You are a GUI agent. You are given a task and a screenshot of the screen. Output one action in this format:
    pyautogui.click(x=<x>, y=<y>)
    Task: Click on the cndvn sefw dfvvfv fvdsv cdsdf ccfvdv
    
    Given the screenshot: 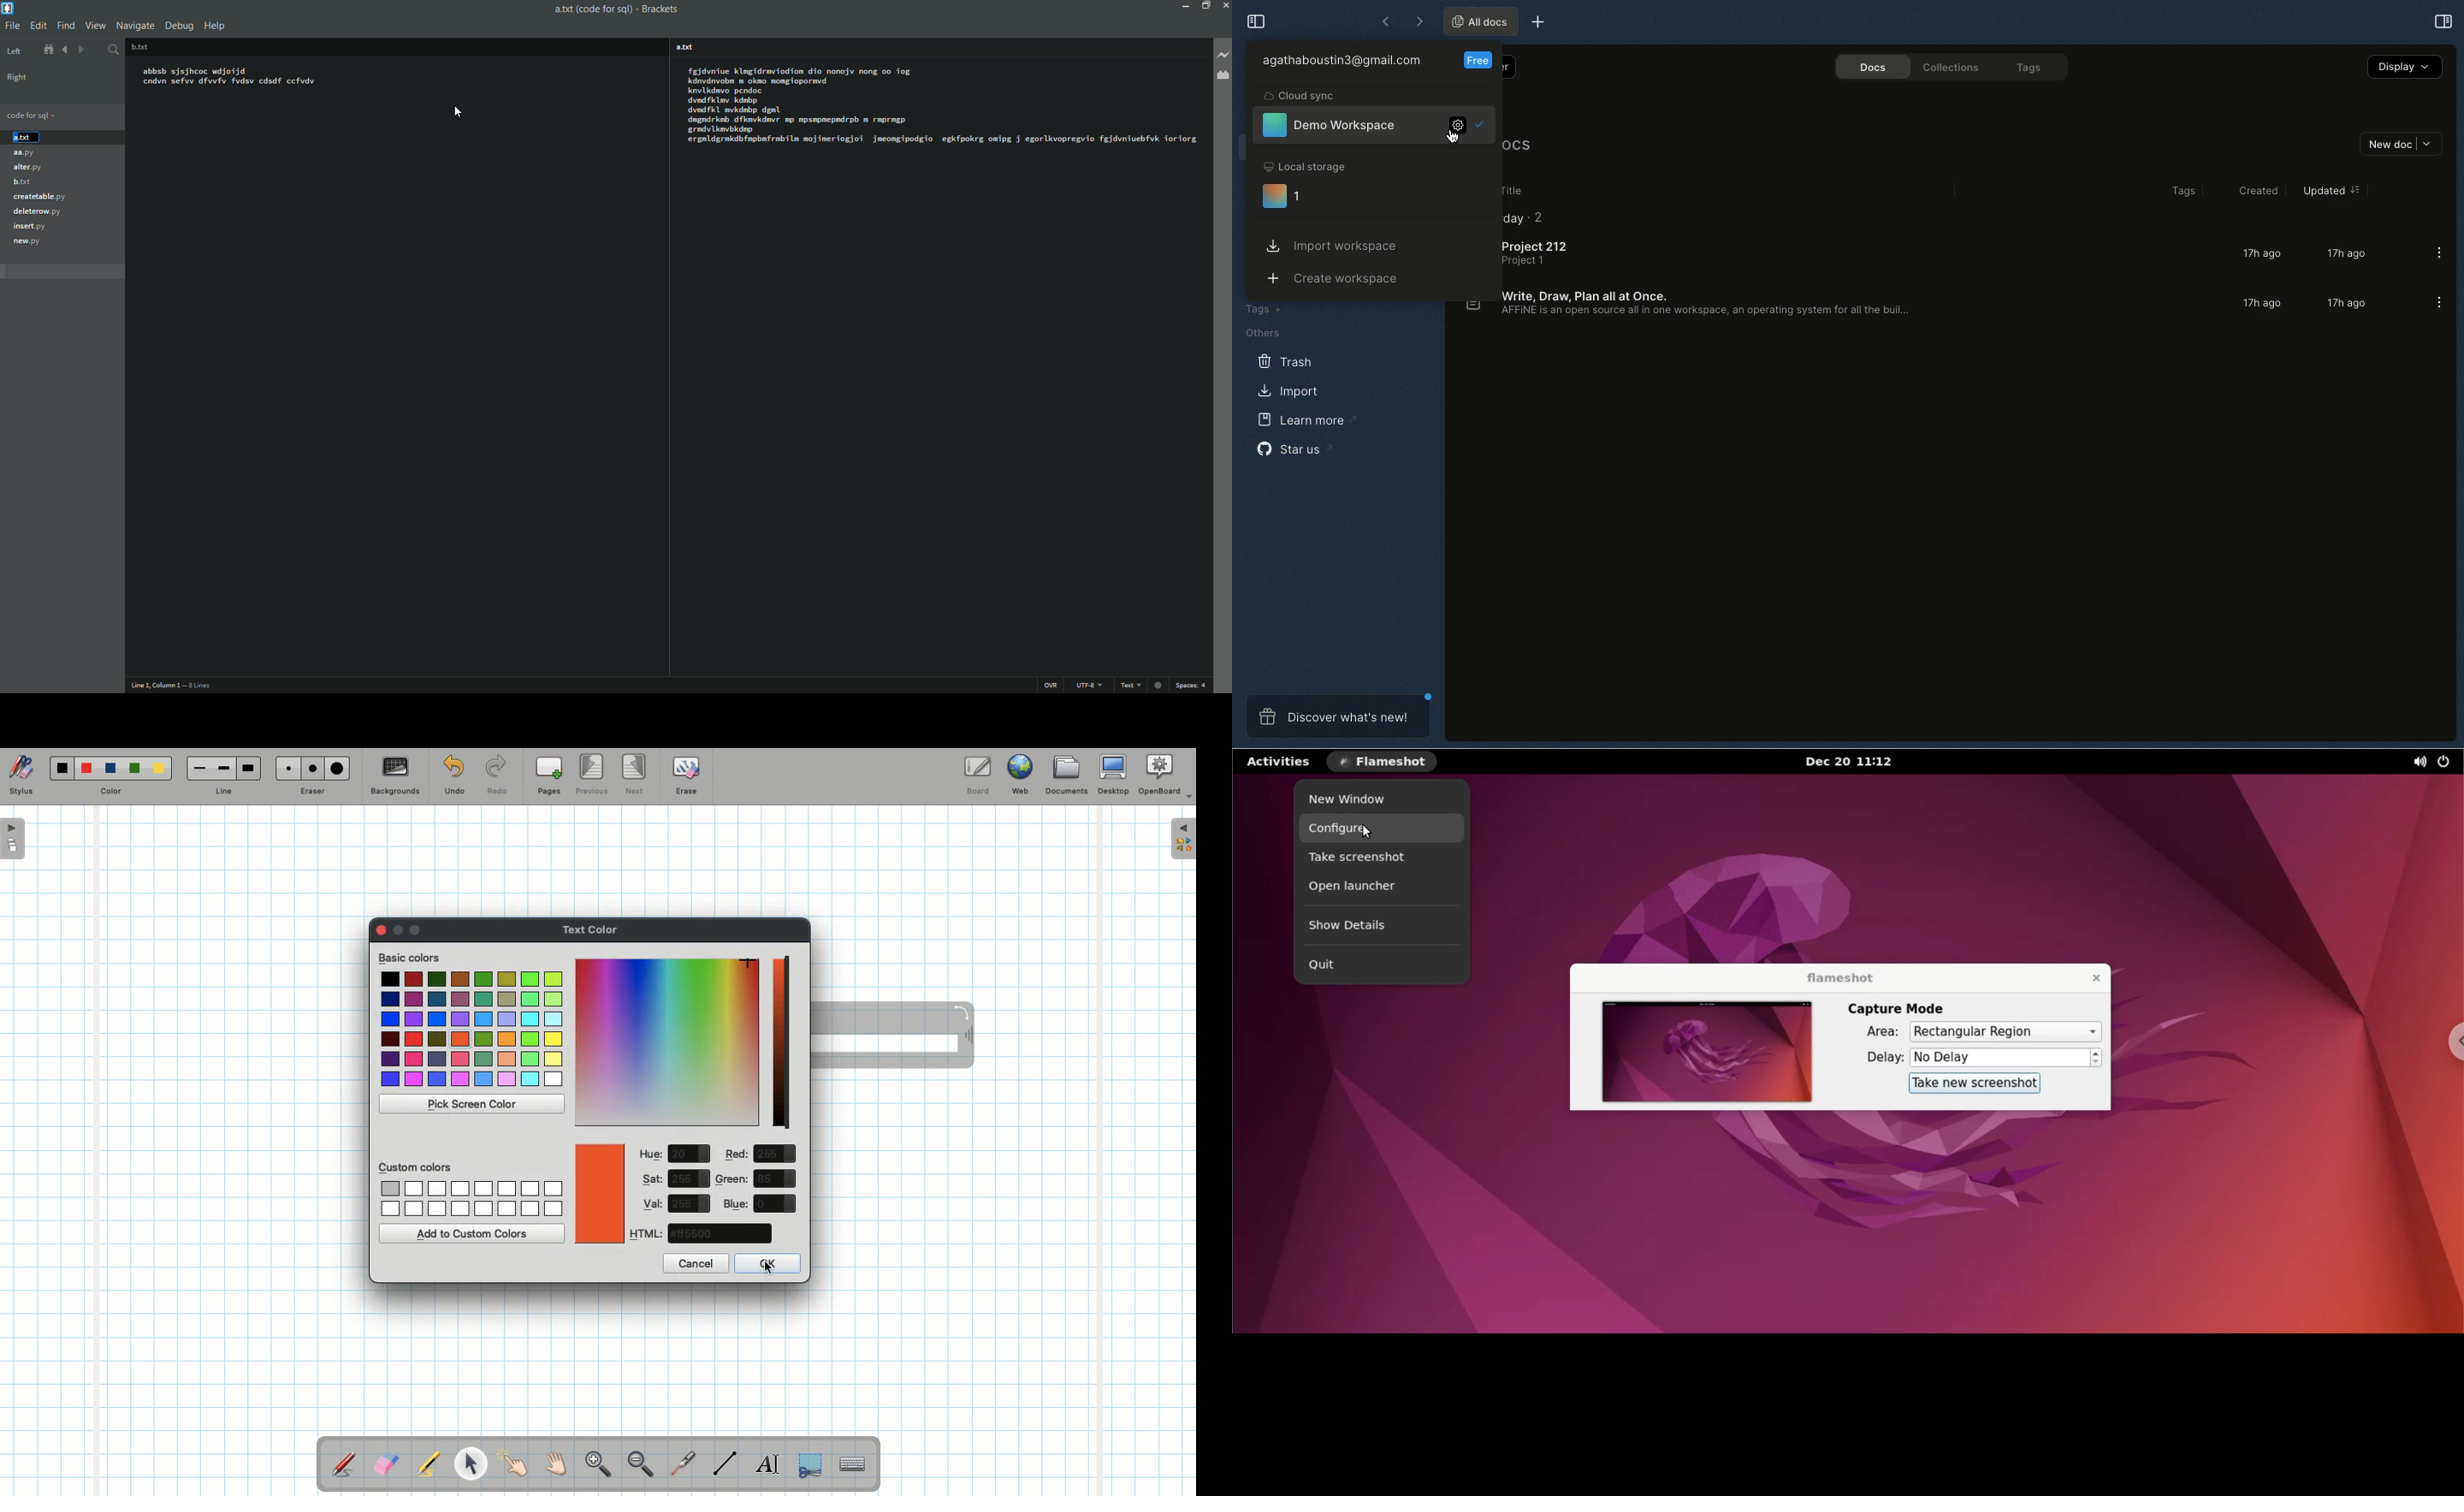 What is the action you would take?
    pyautogui.click(x=230, y=84)
    